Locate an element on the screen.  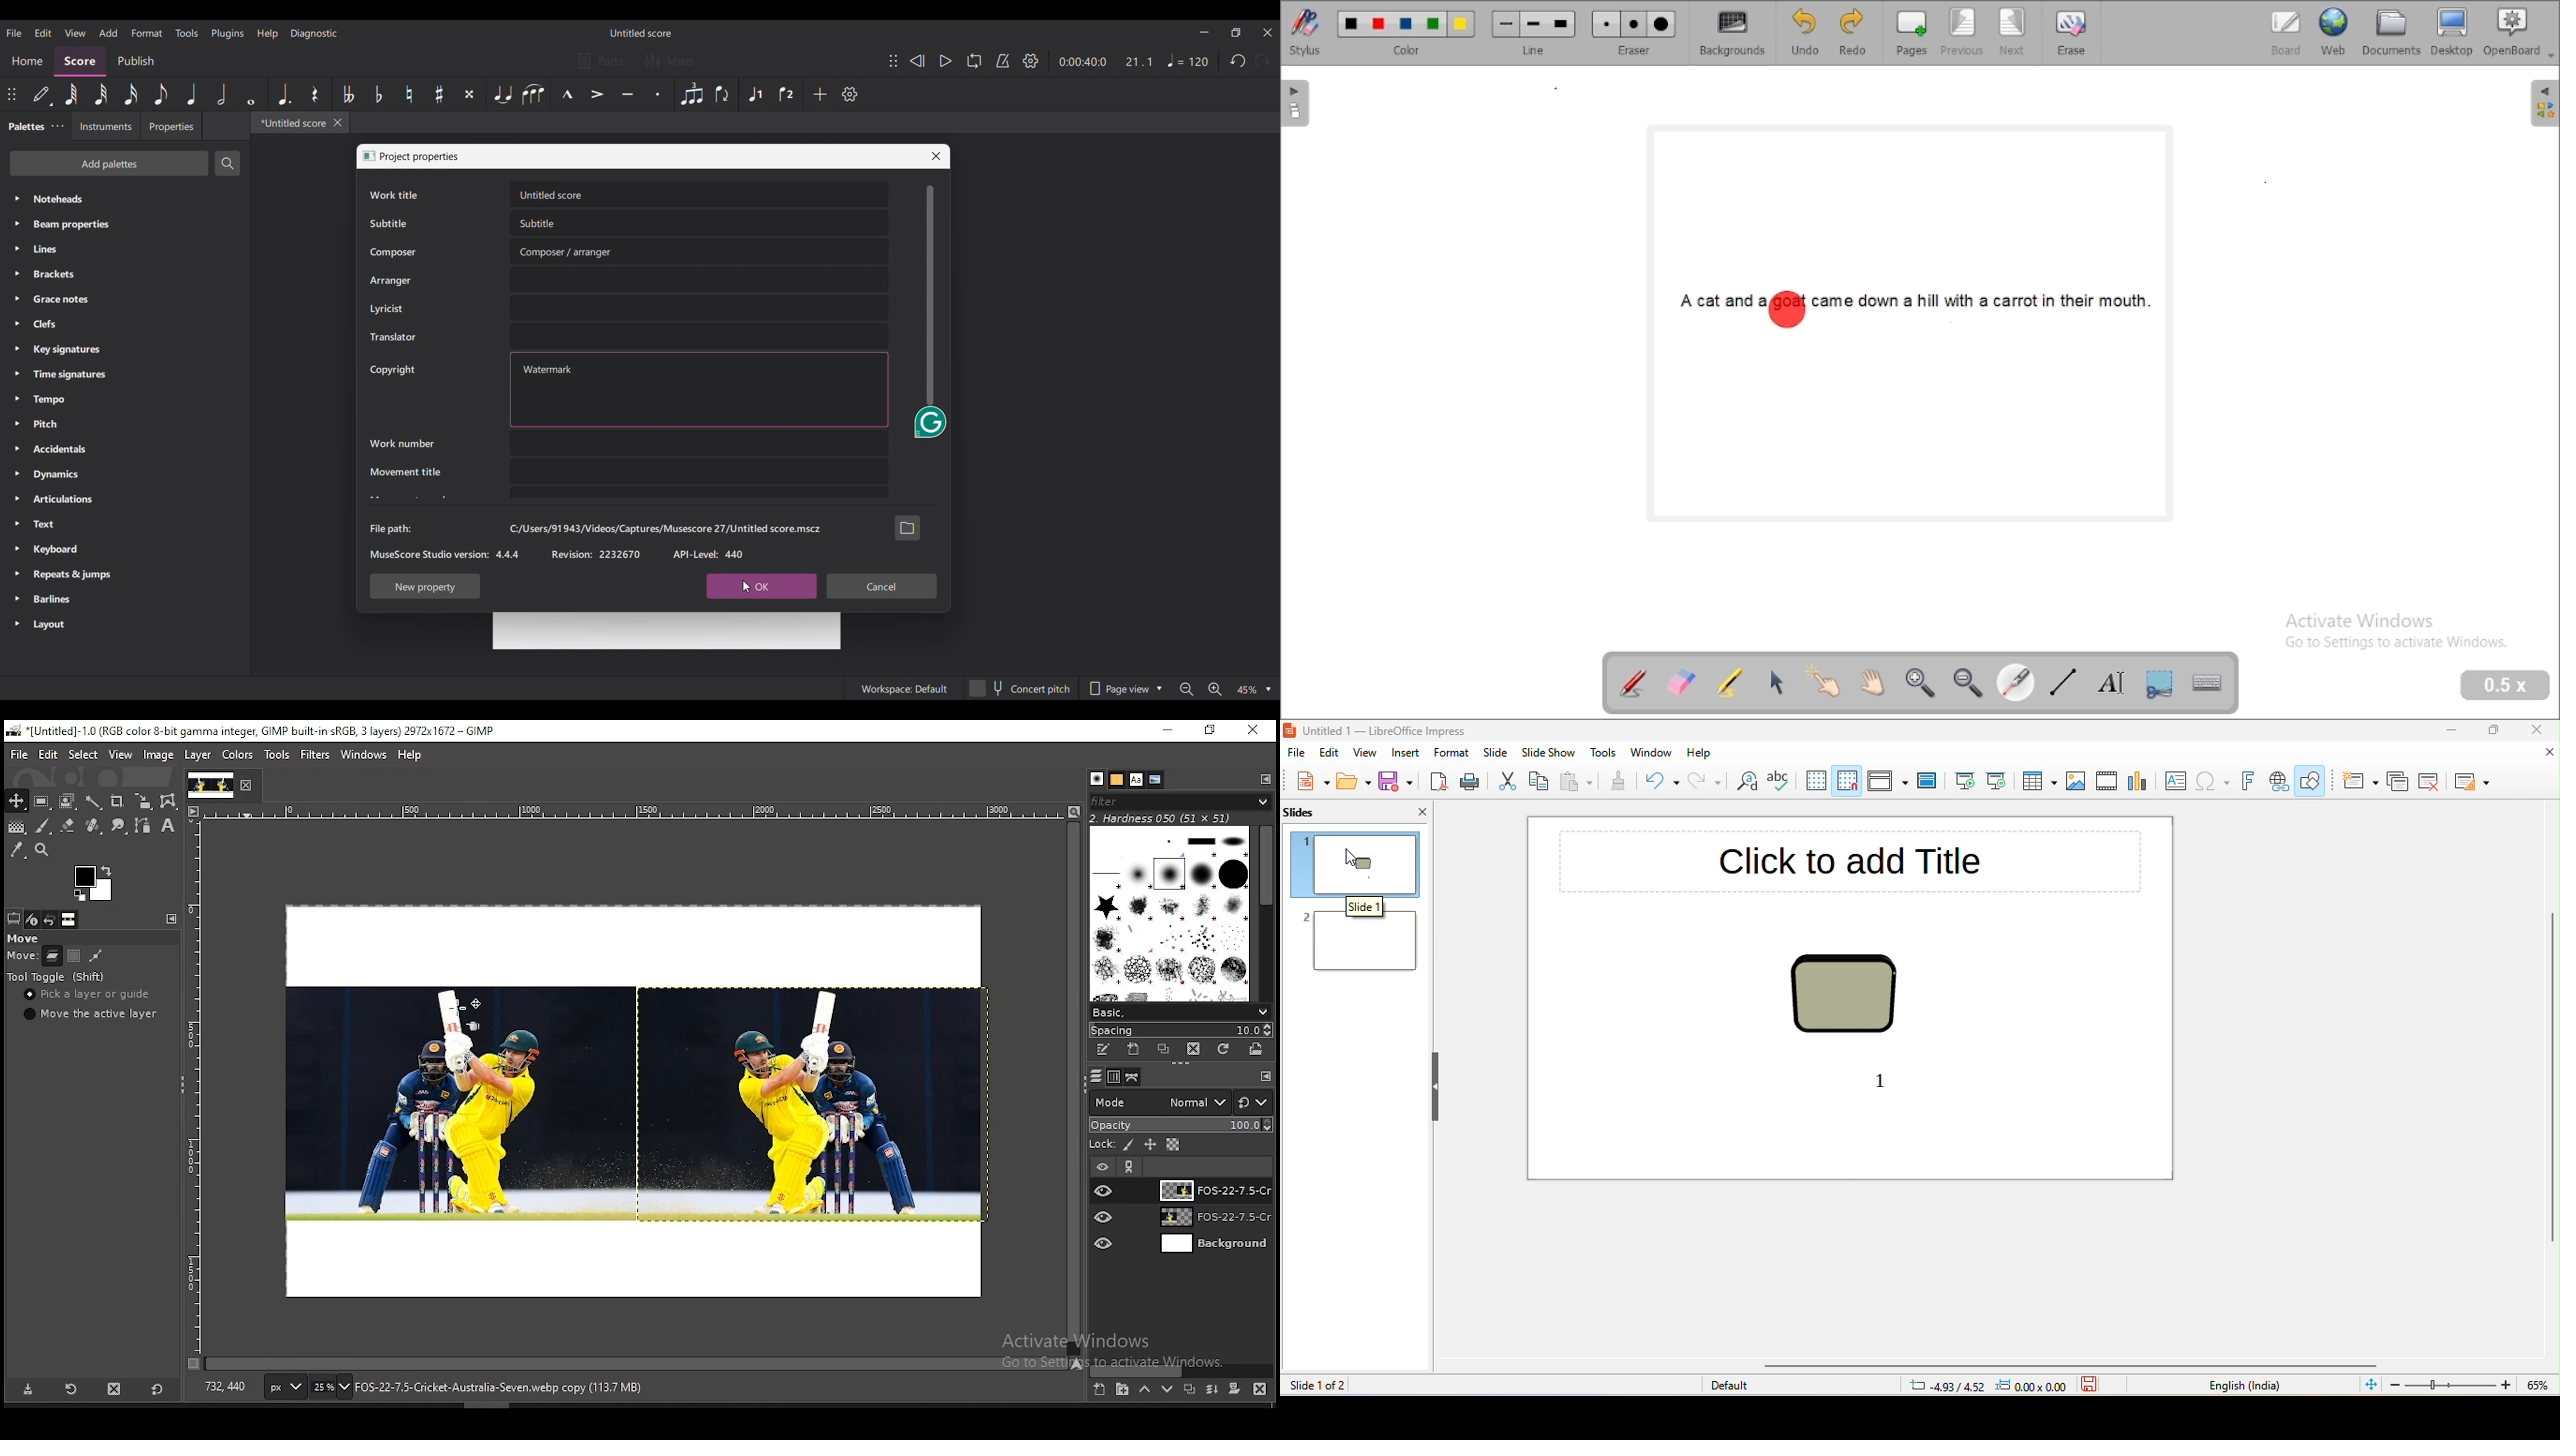
layers is located at coordinates (1094, 1077).